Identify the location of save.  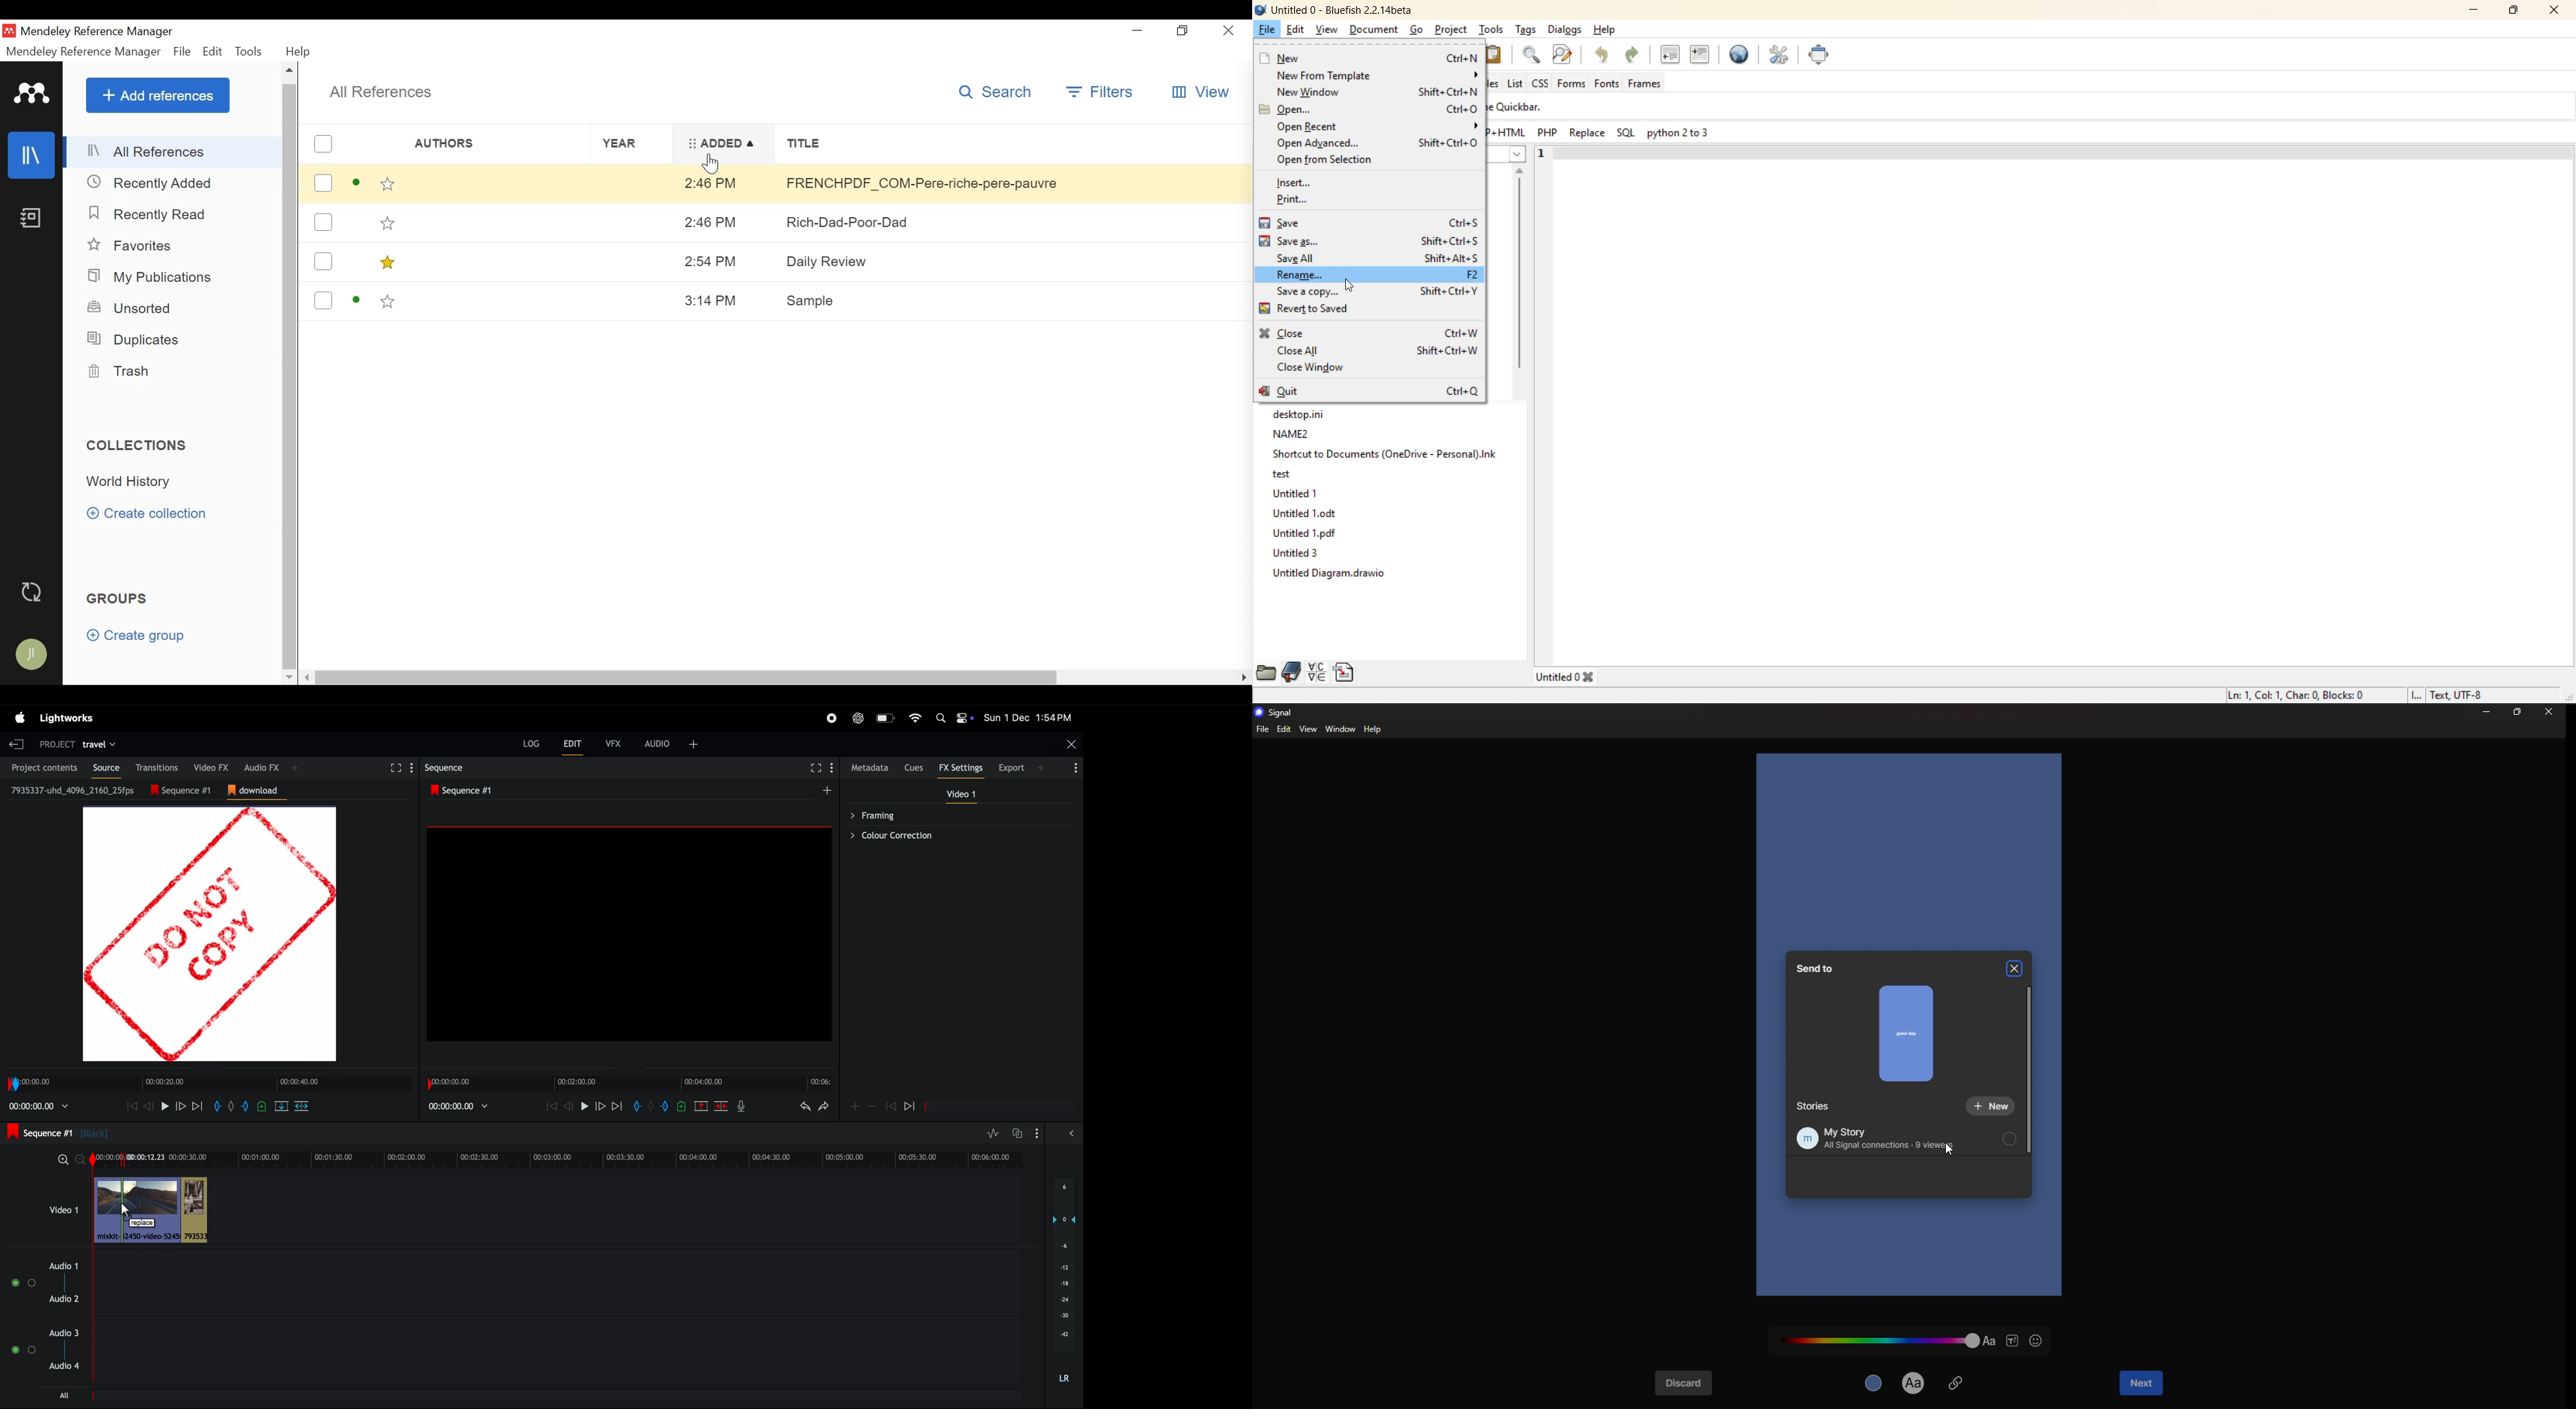
(1298, 223).